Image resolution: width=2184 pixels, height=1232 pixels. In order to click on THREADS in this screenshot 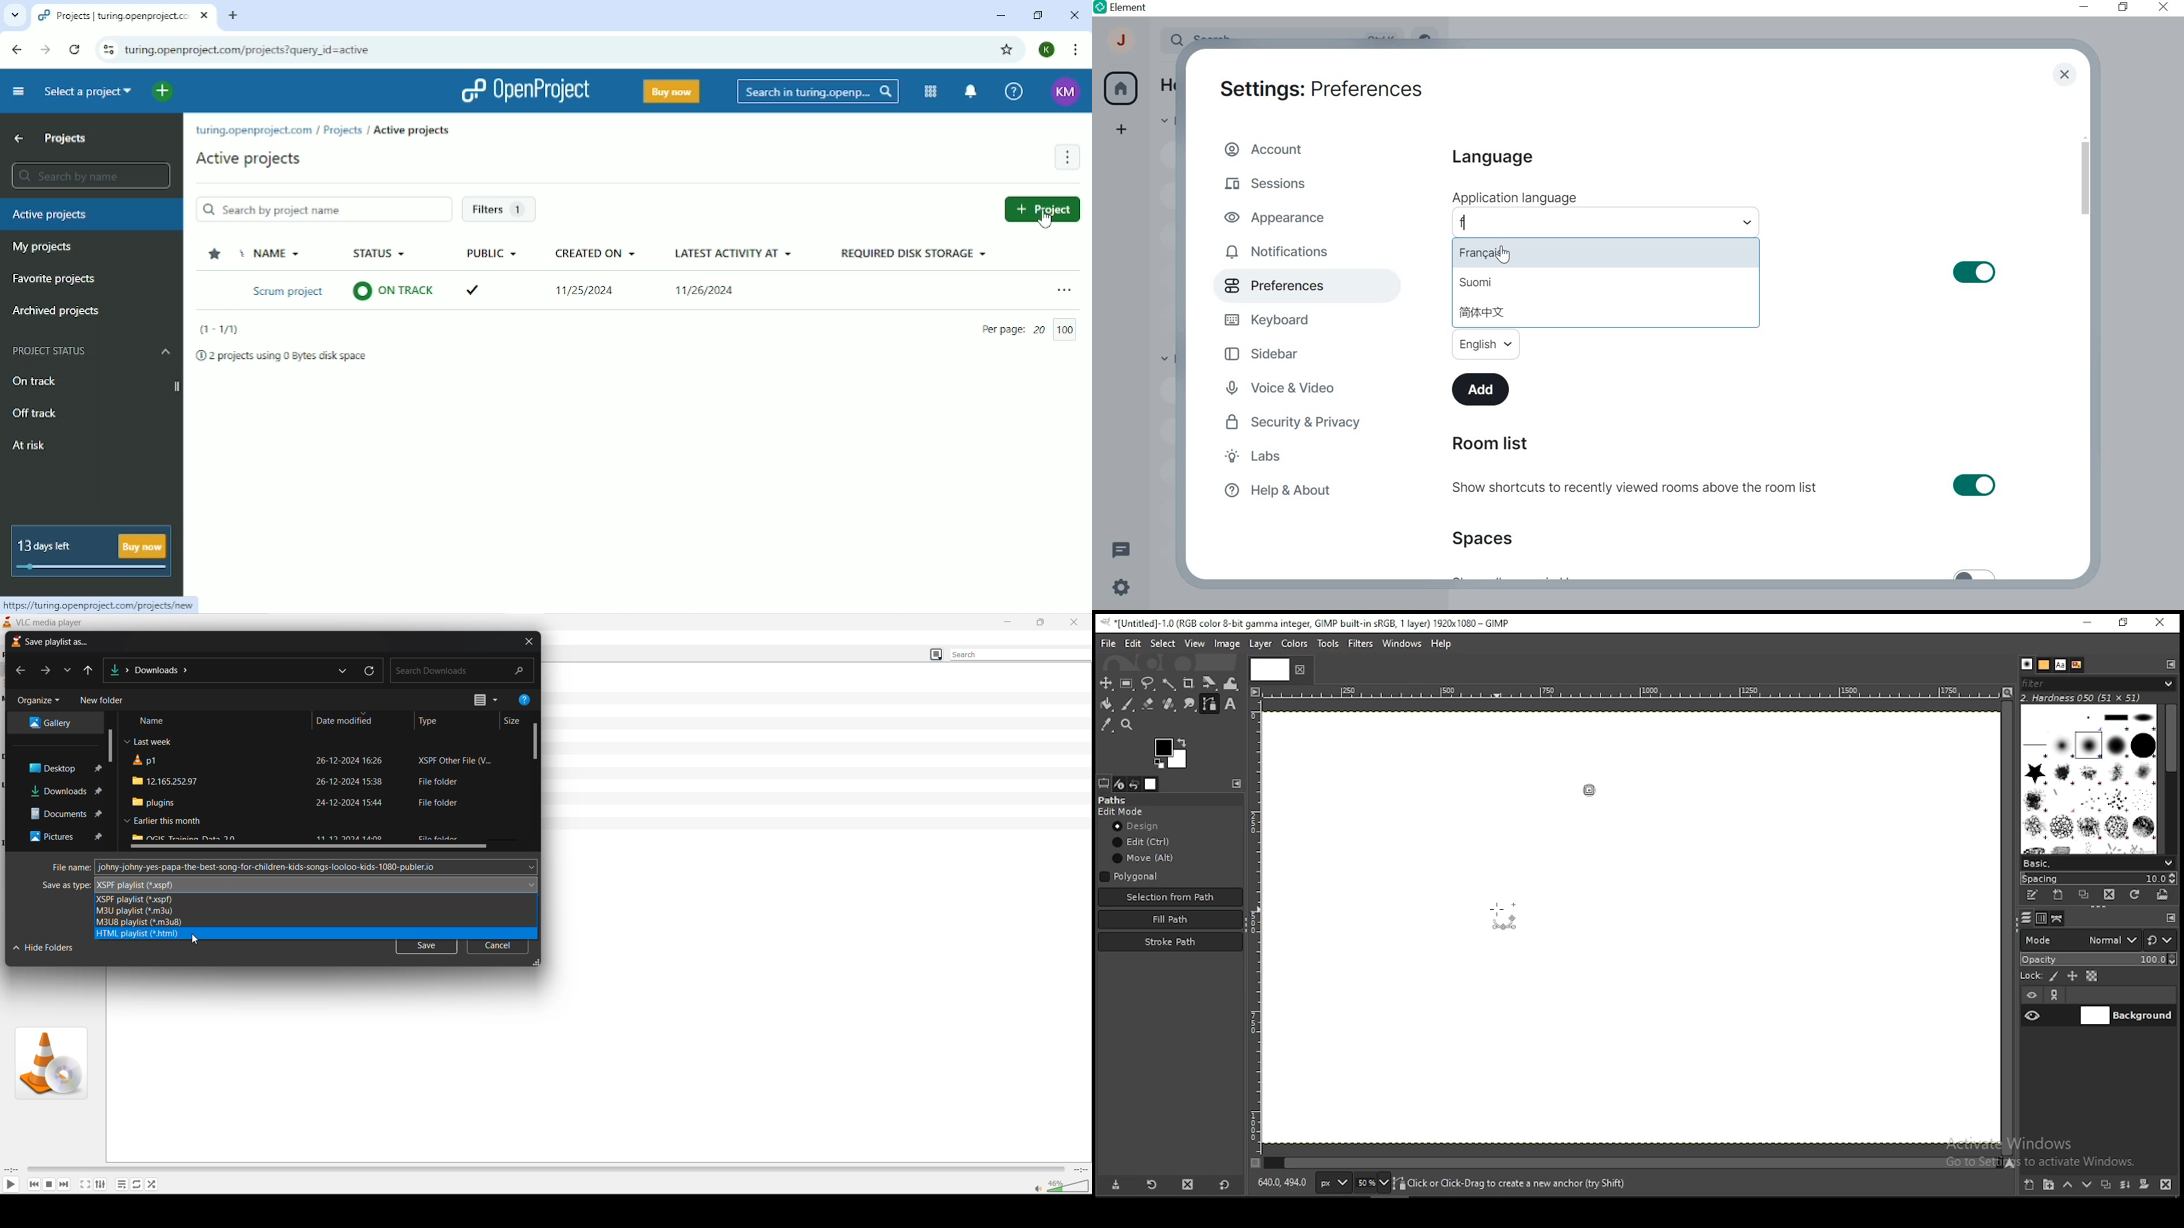, I will do `click(1120, 549)`.